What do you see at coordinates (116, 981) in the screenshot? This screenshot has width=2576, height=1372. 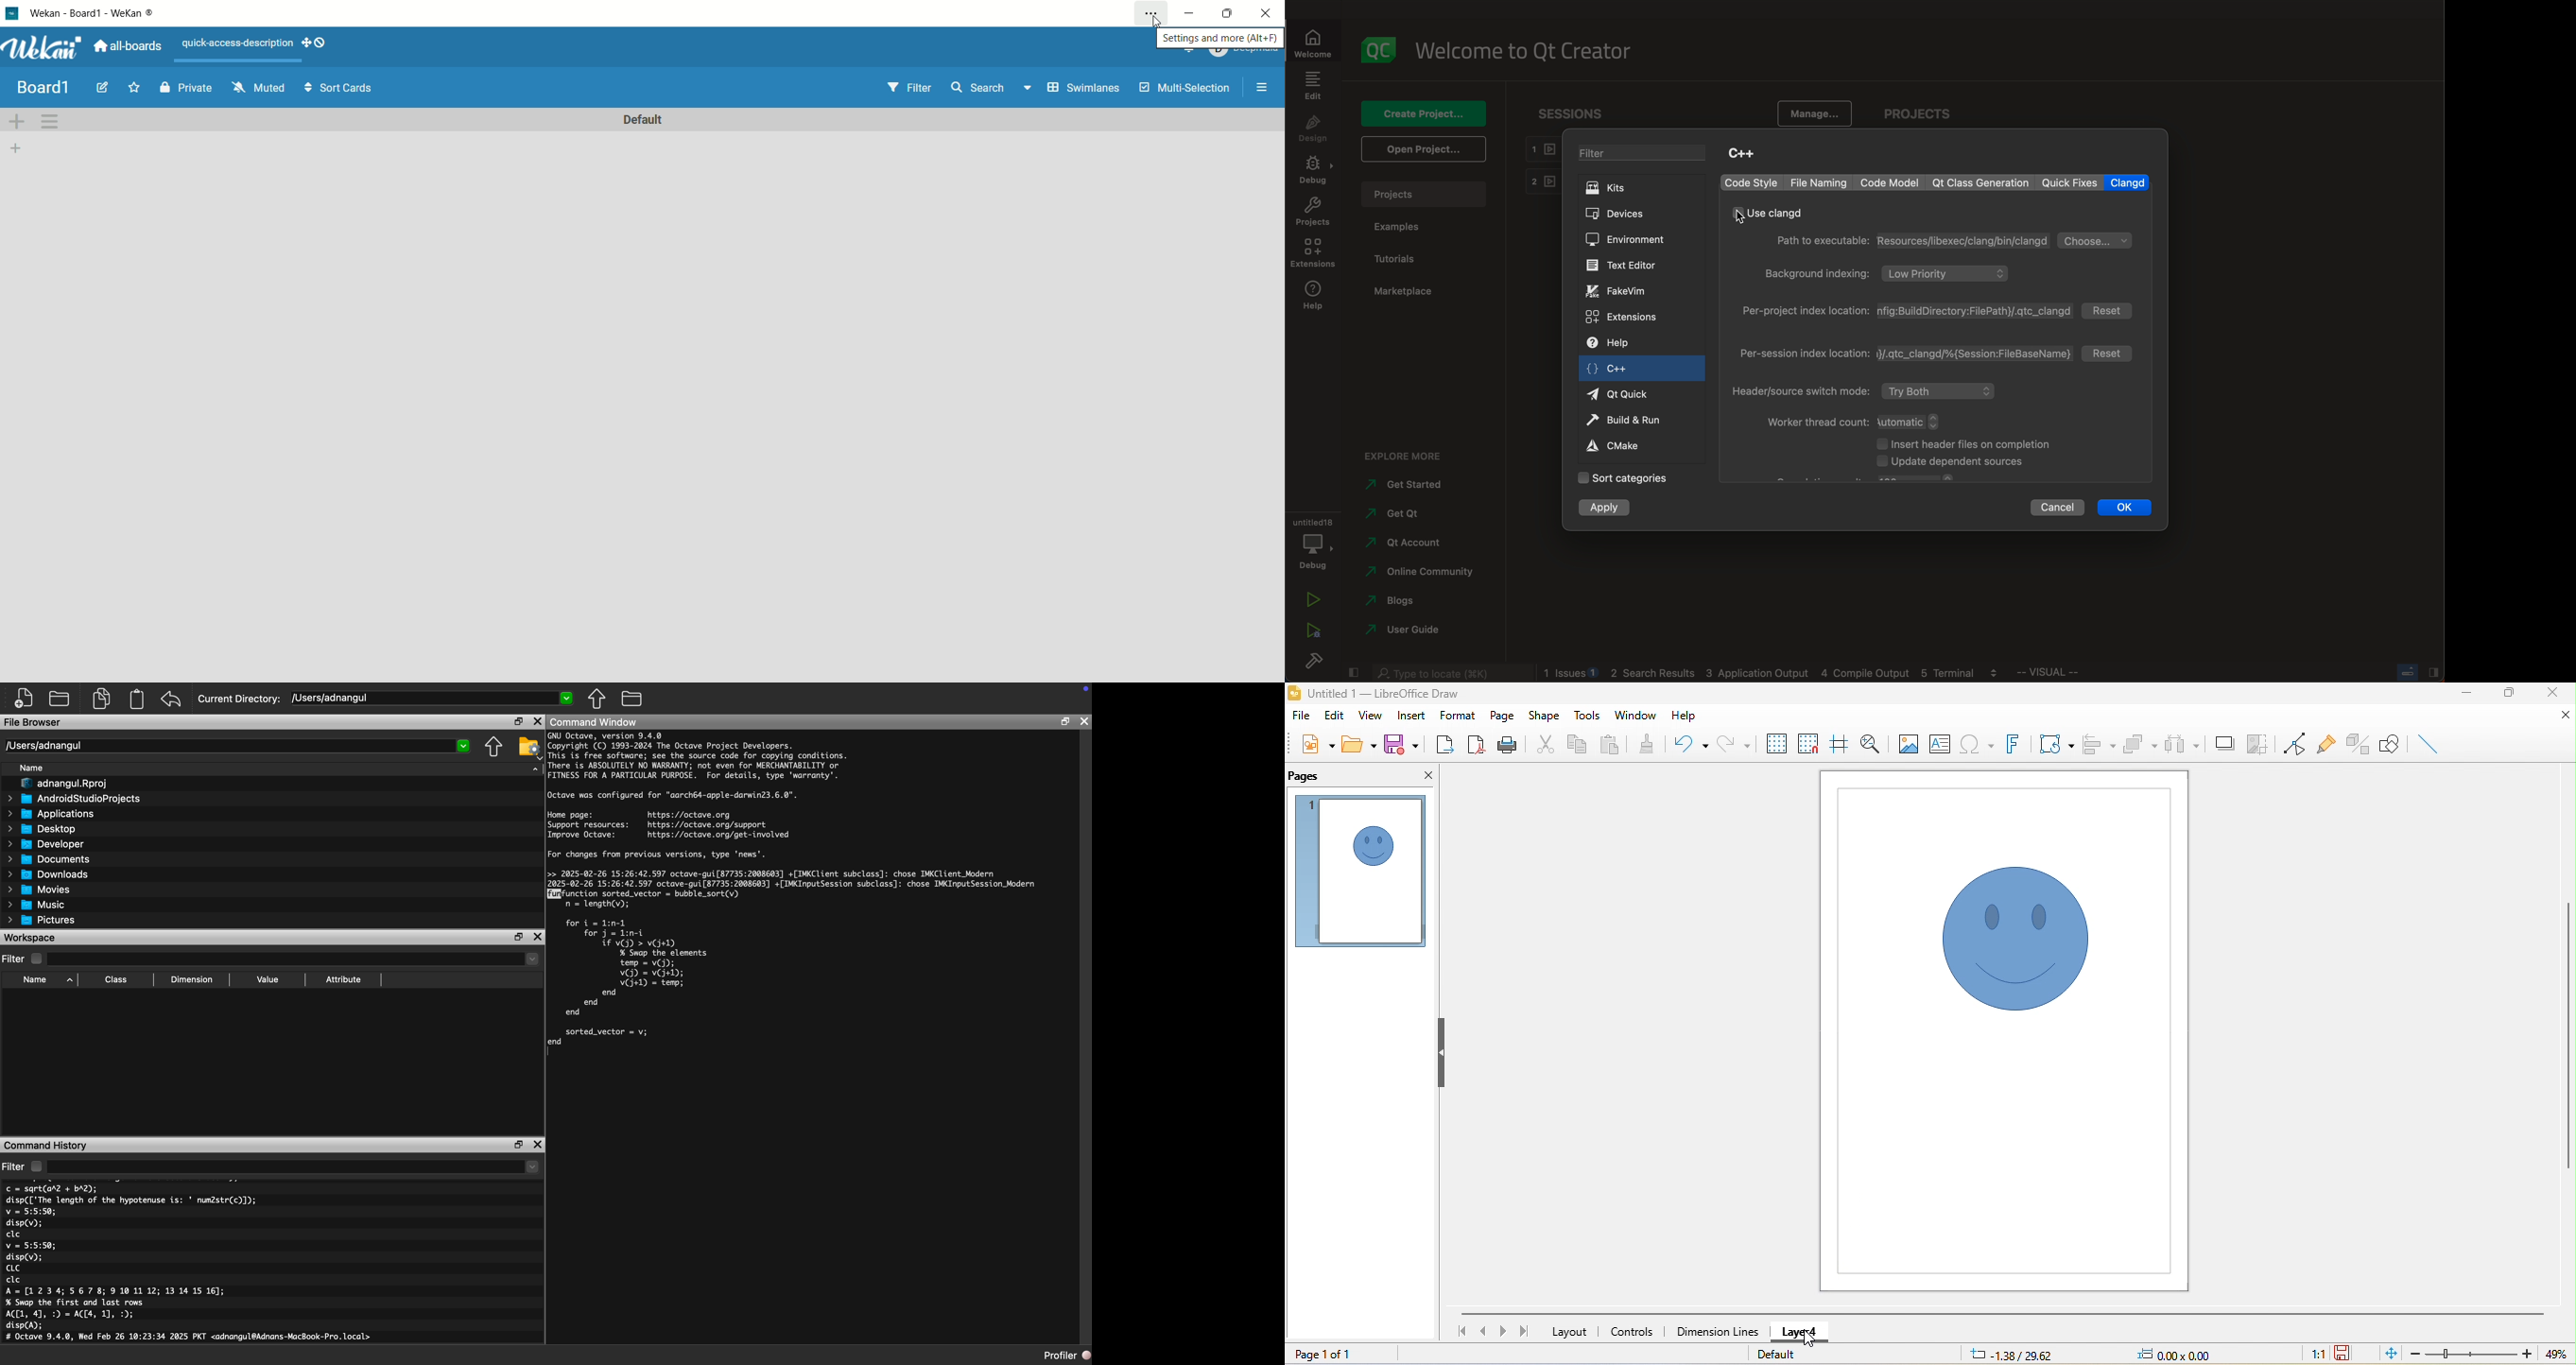 I see `Class` at bounding box center [116, 981].